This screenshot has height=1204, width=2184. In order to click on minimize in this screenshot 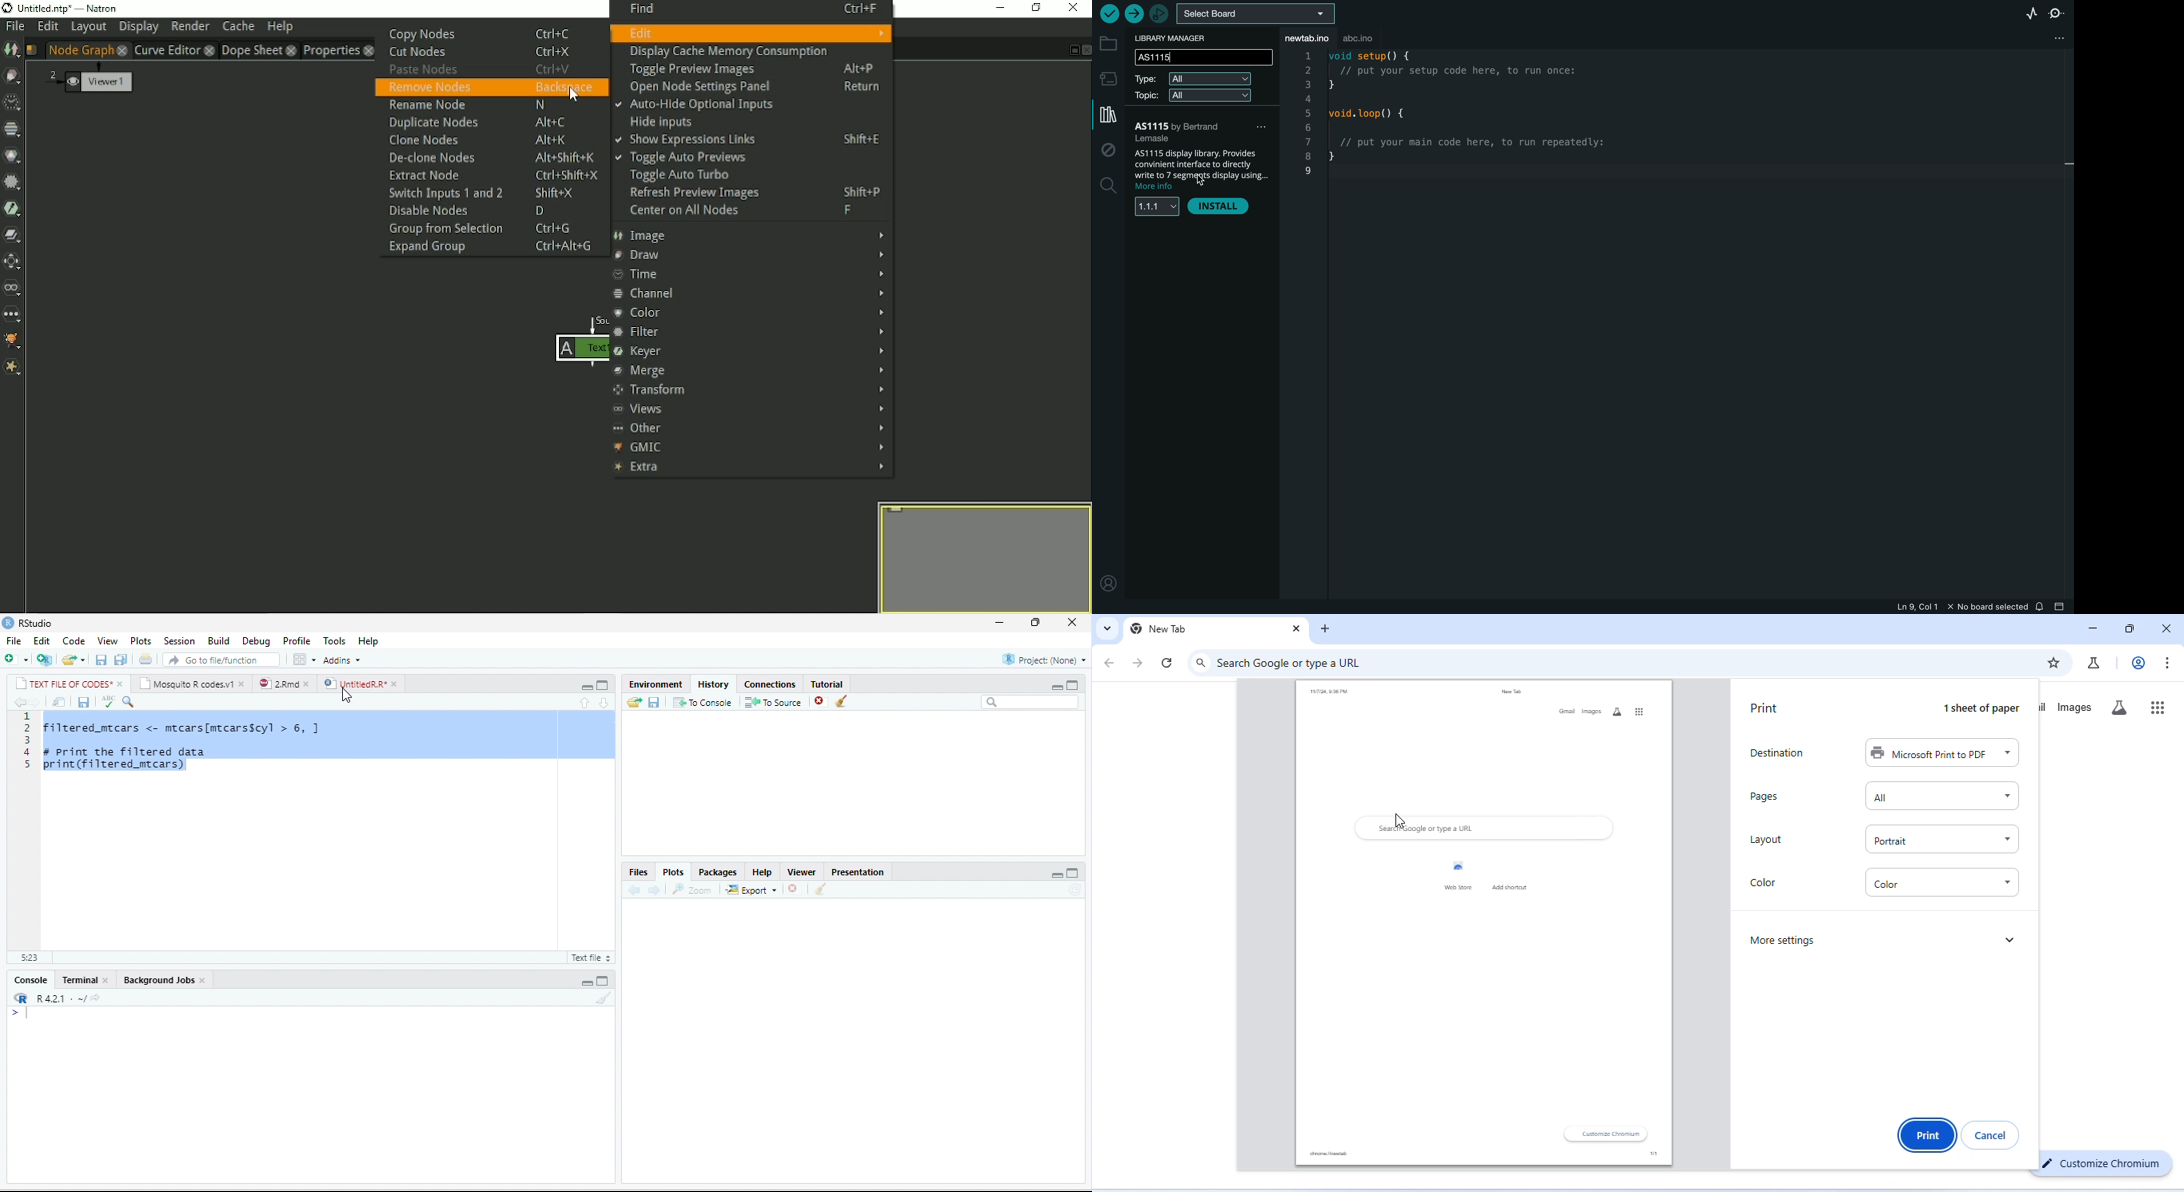, I will do `click(1056, 687)`.